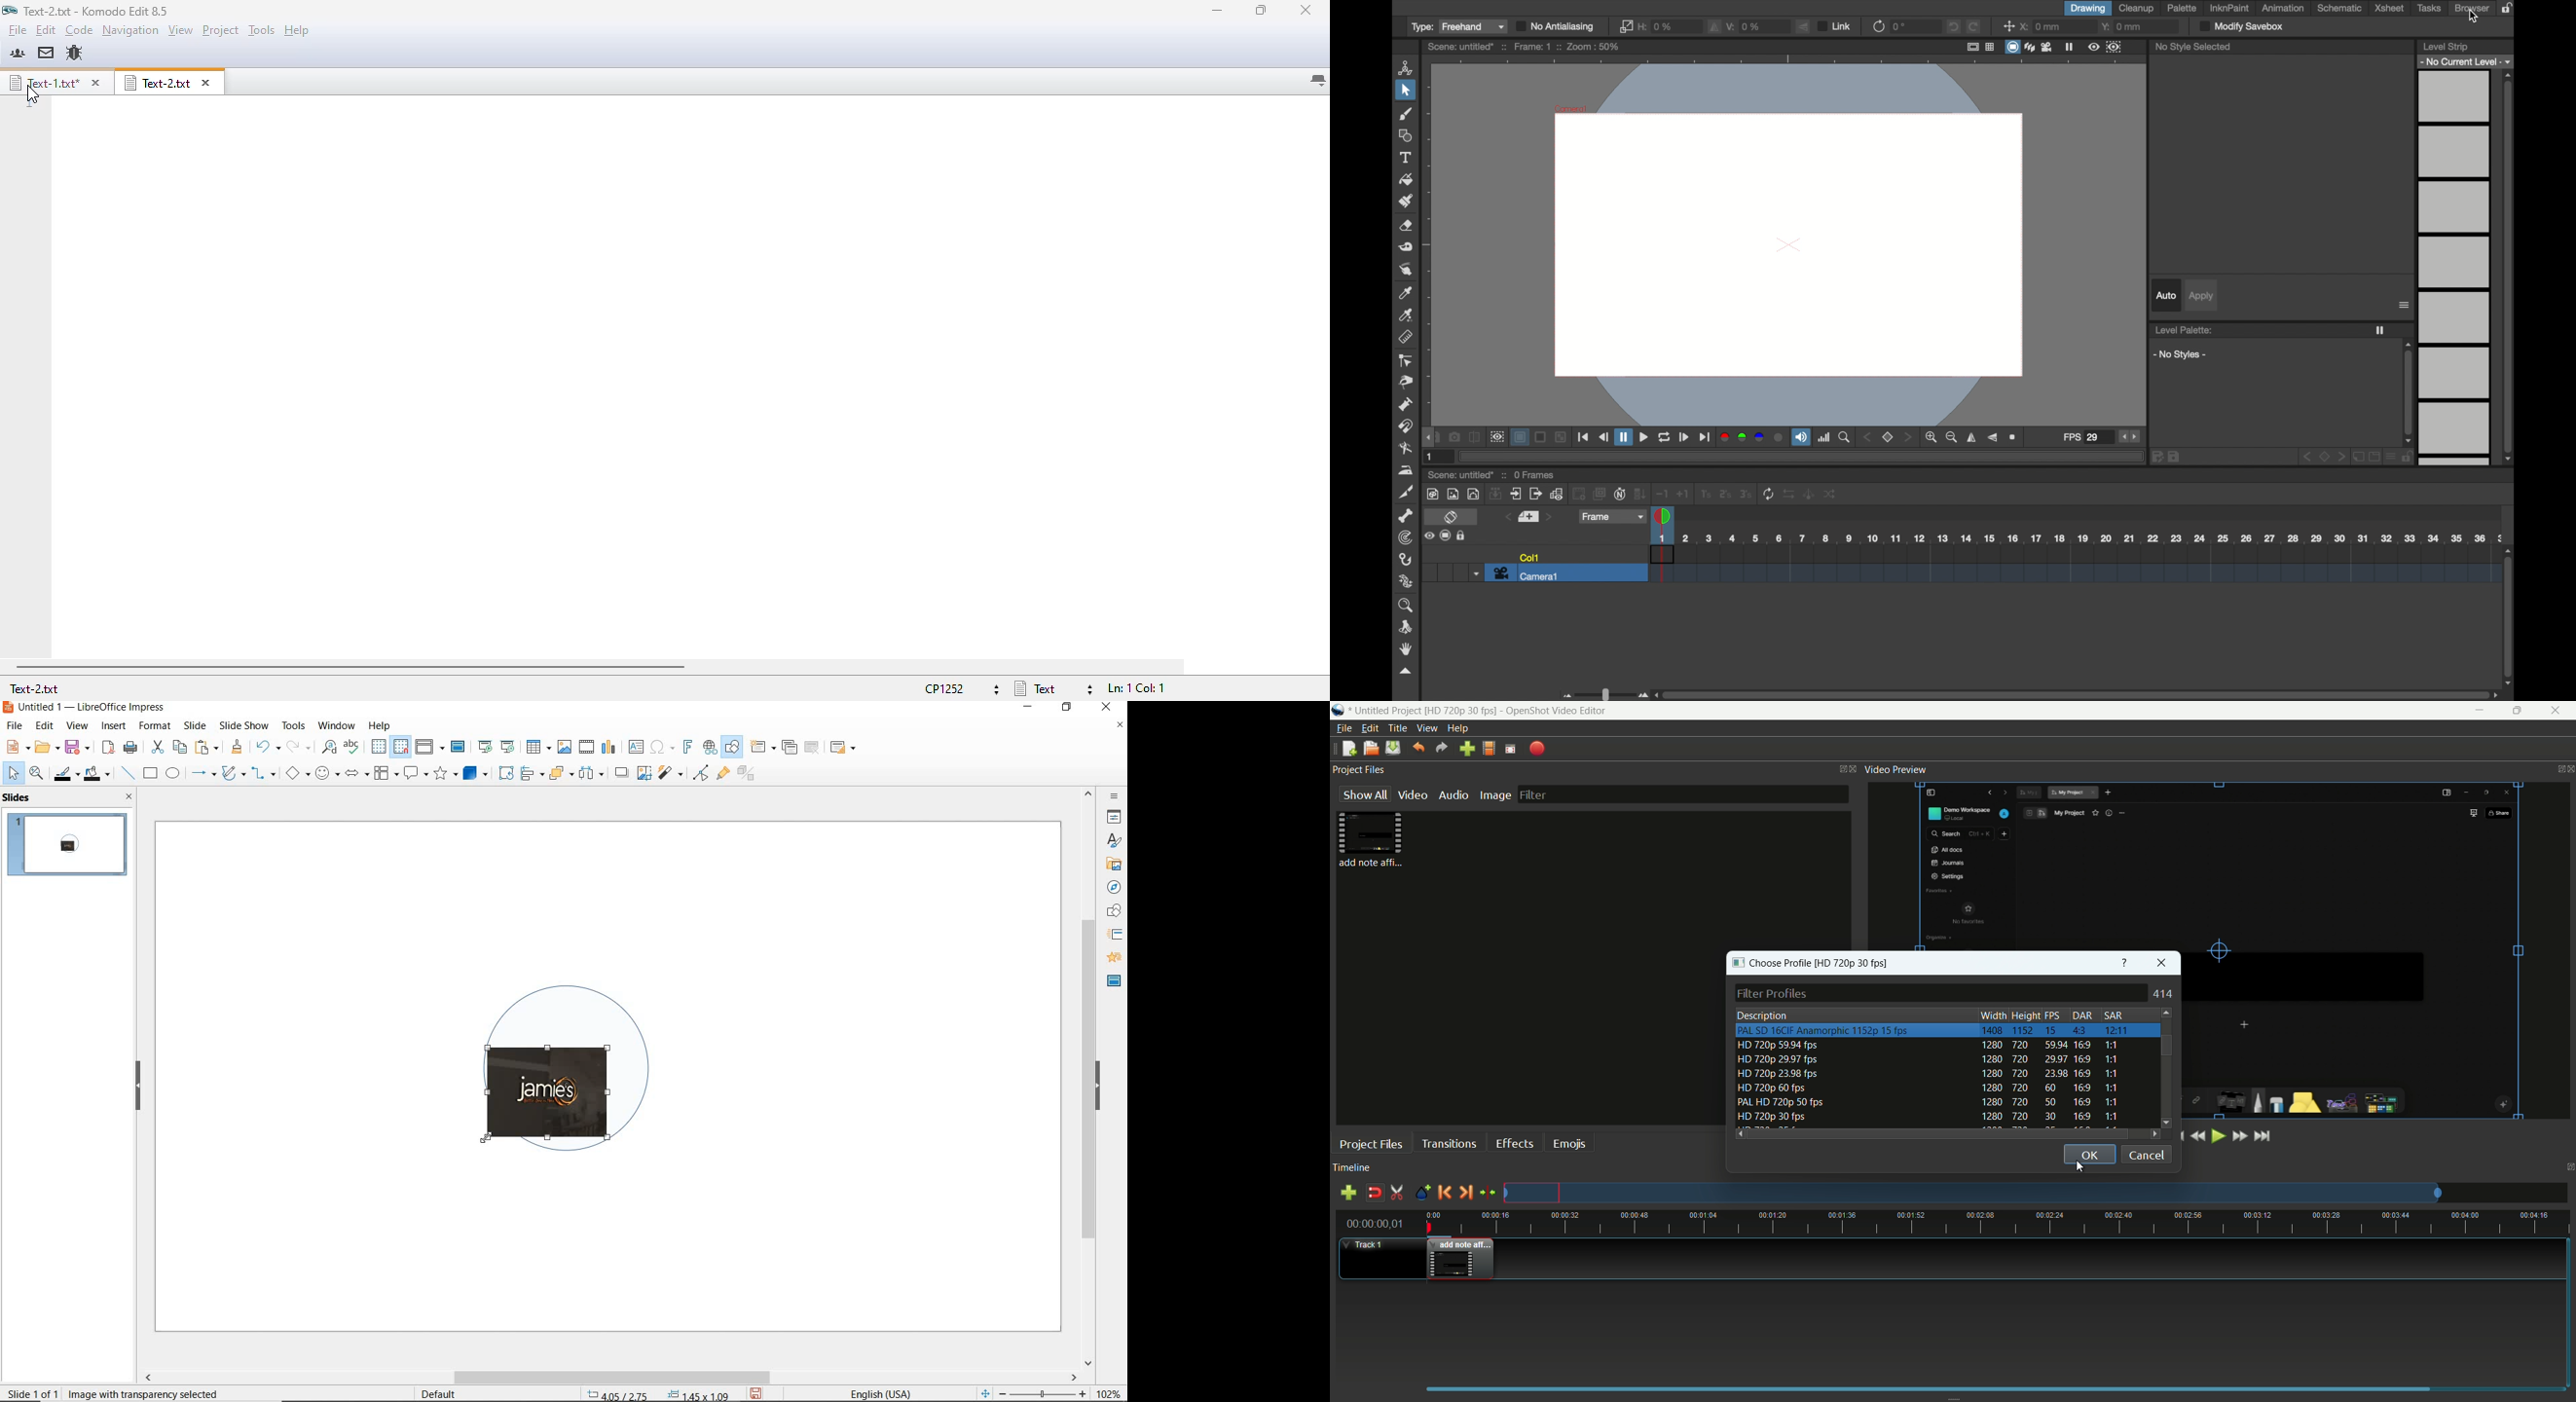 The width and height of the screenshot is (2576, 1428). What do you see at coordinates (2041, 27) in the screenshot?
I see `x` at bounding box center [2041, 27].